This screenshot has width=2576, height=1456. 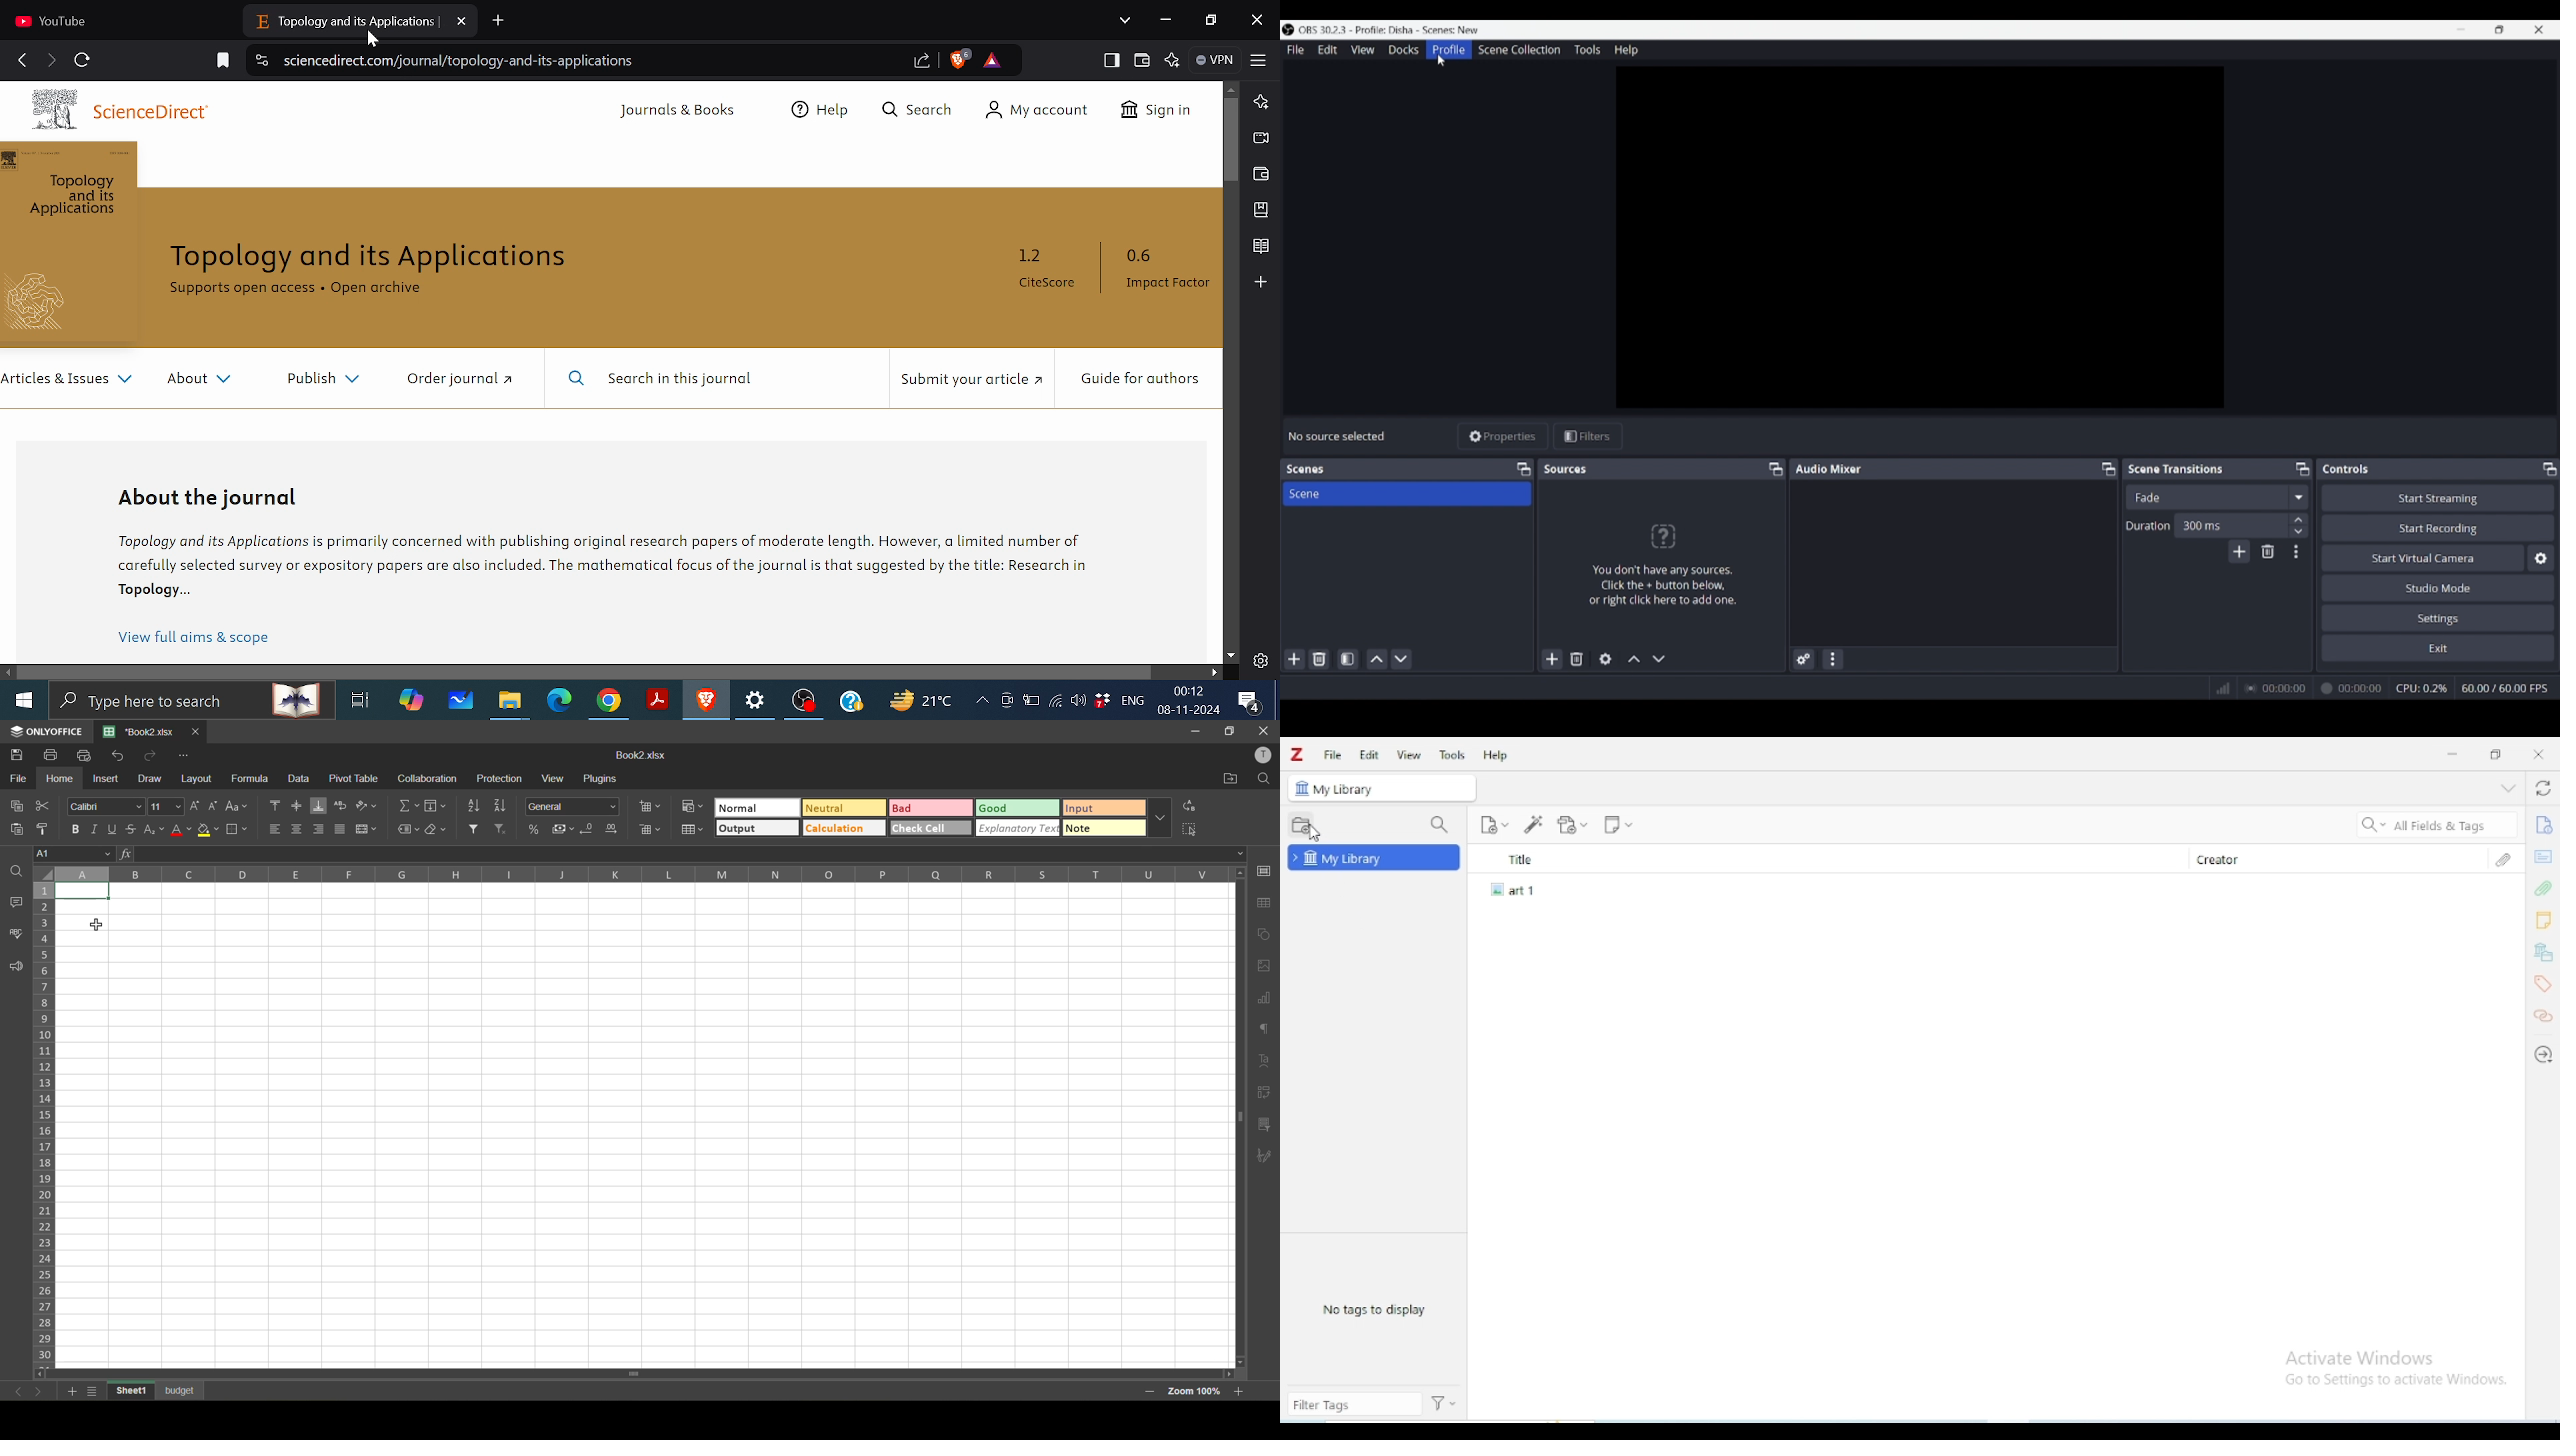 I want to click on insert cells , so click(x=651, y=808).